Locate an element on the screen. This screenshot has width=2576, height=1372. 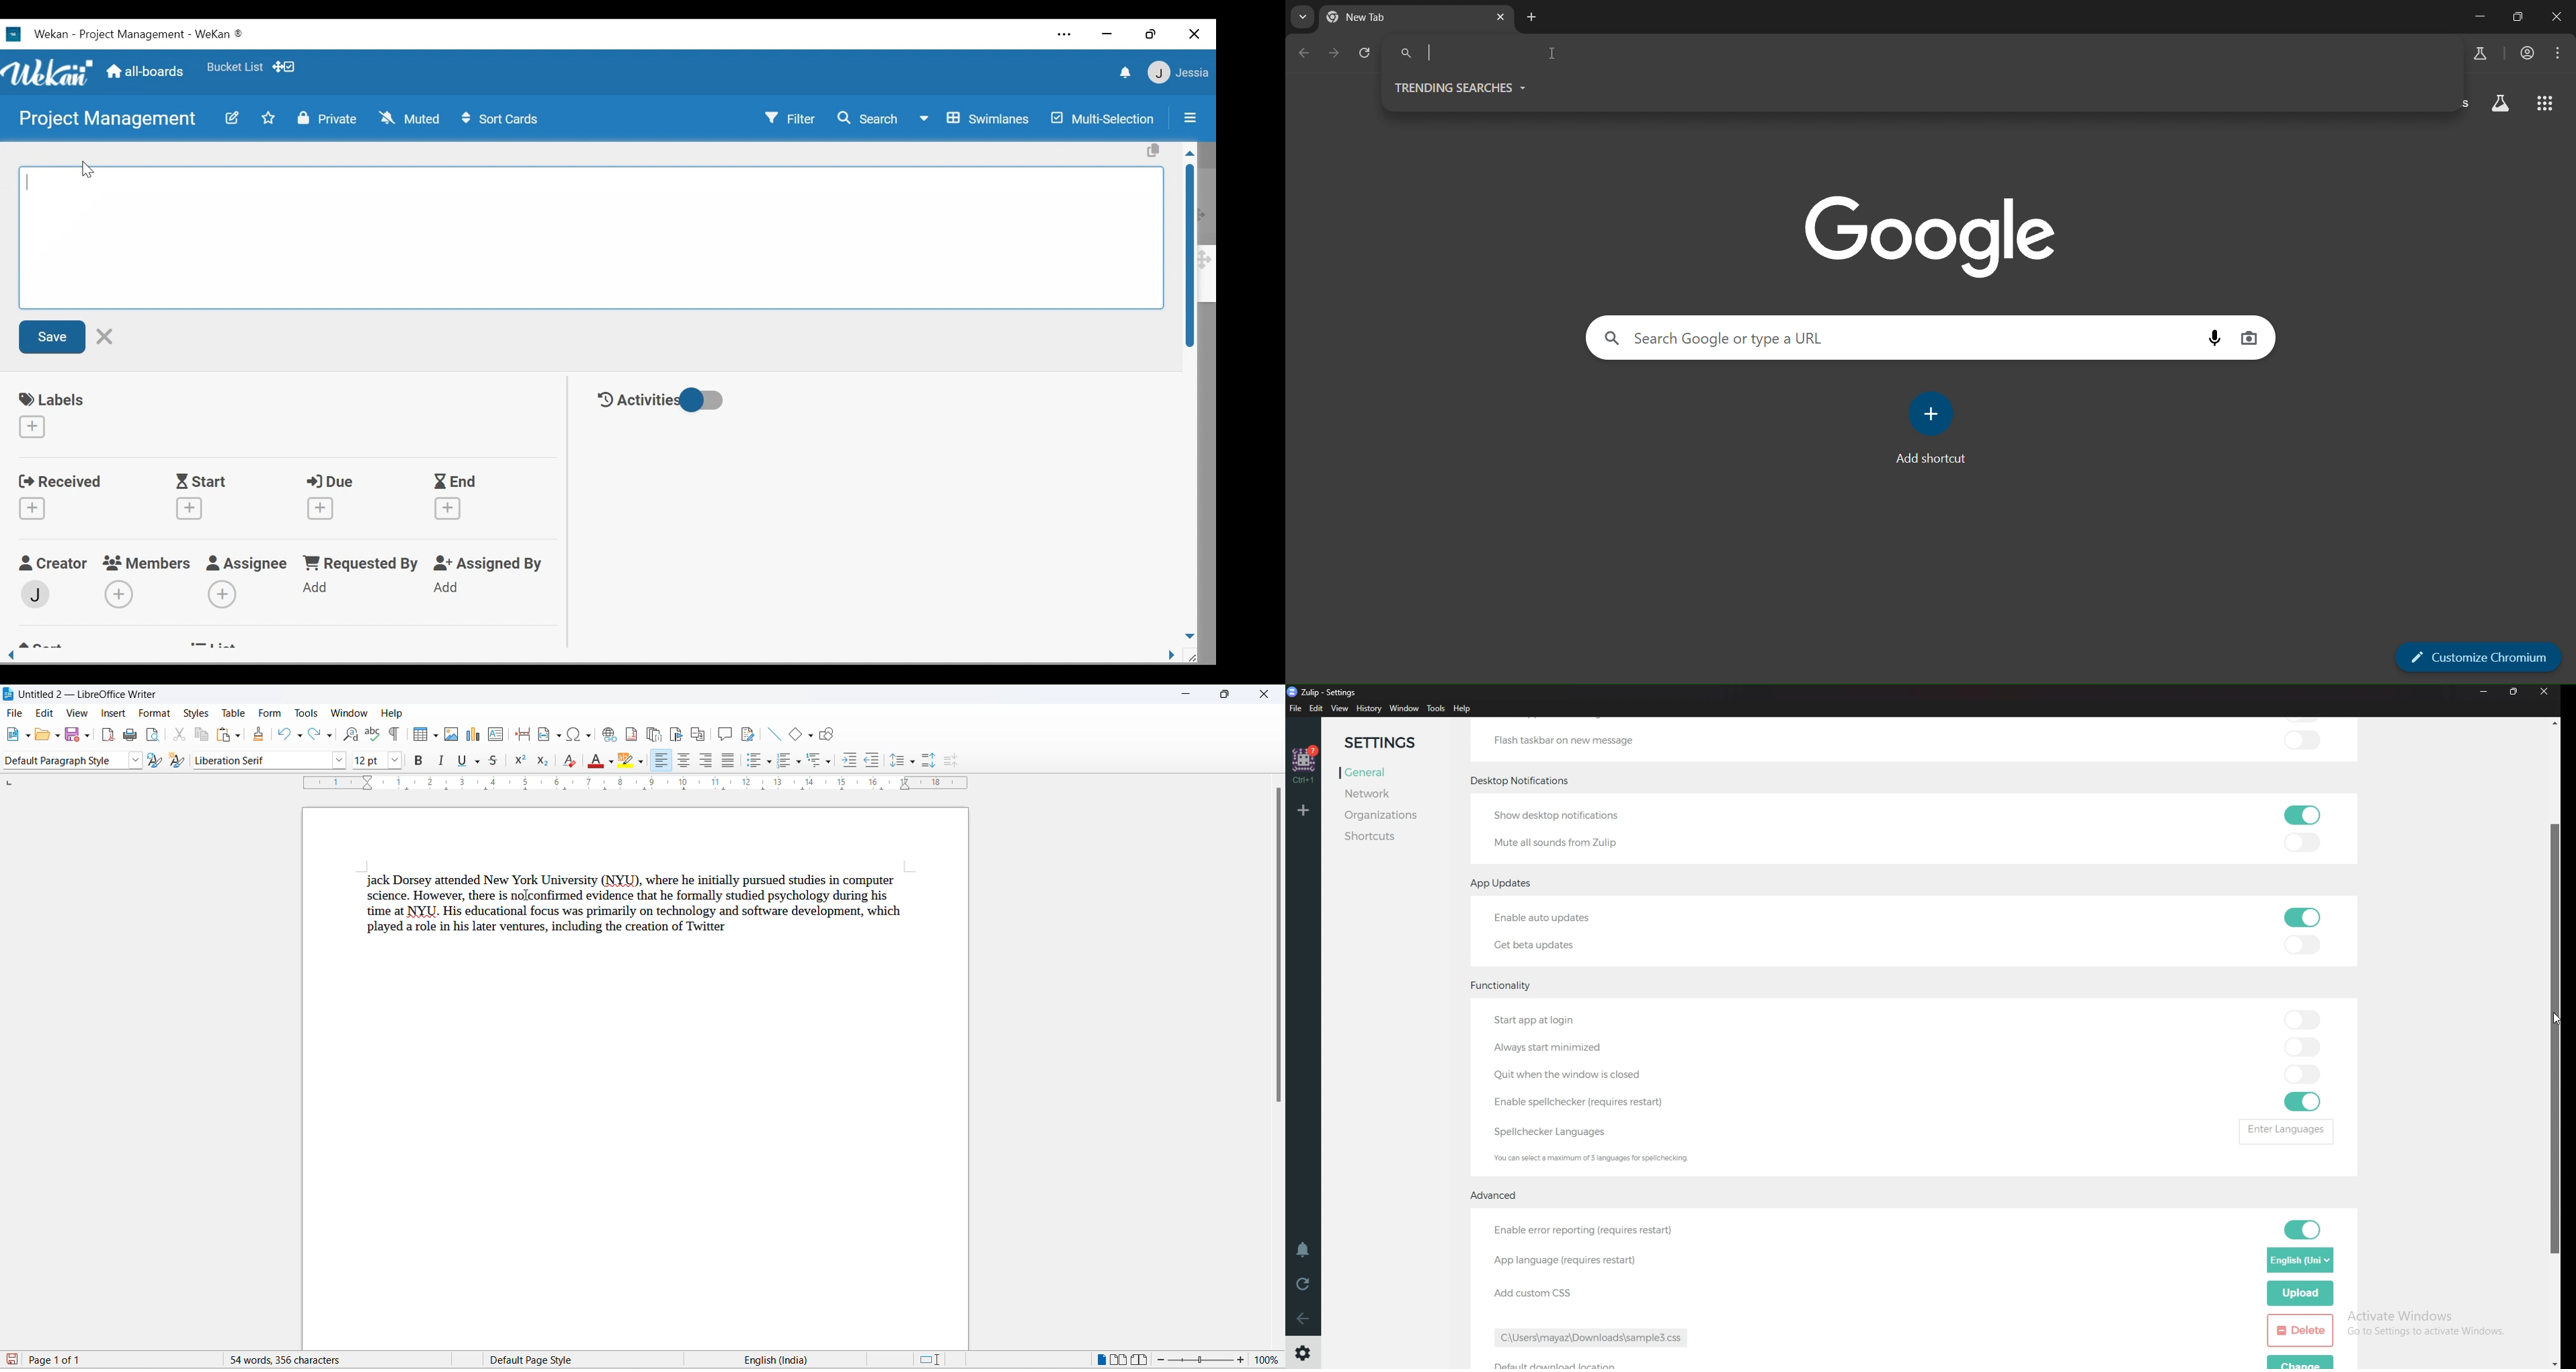
zoom percentage is located at coordinates (1270, 1362).